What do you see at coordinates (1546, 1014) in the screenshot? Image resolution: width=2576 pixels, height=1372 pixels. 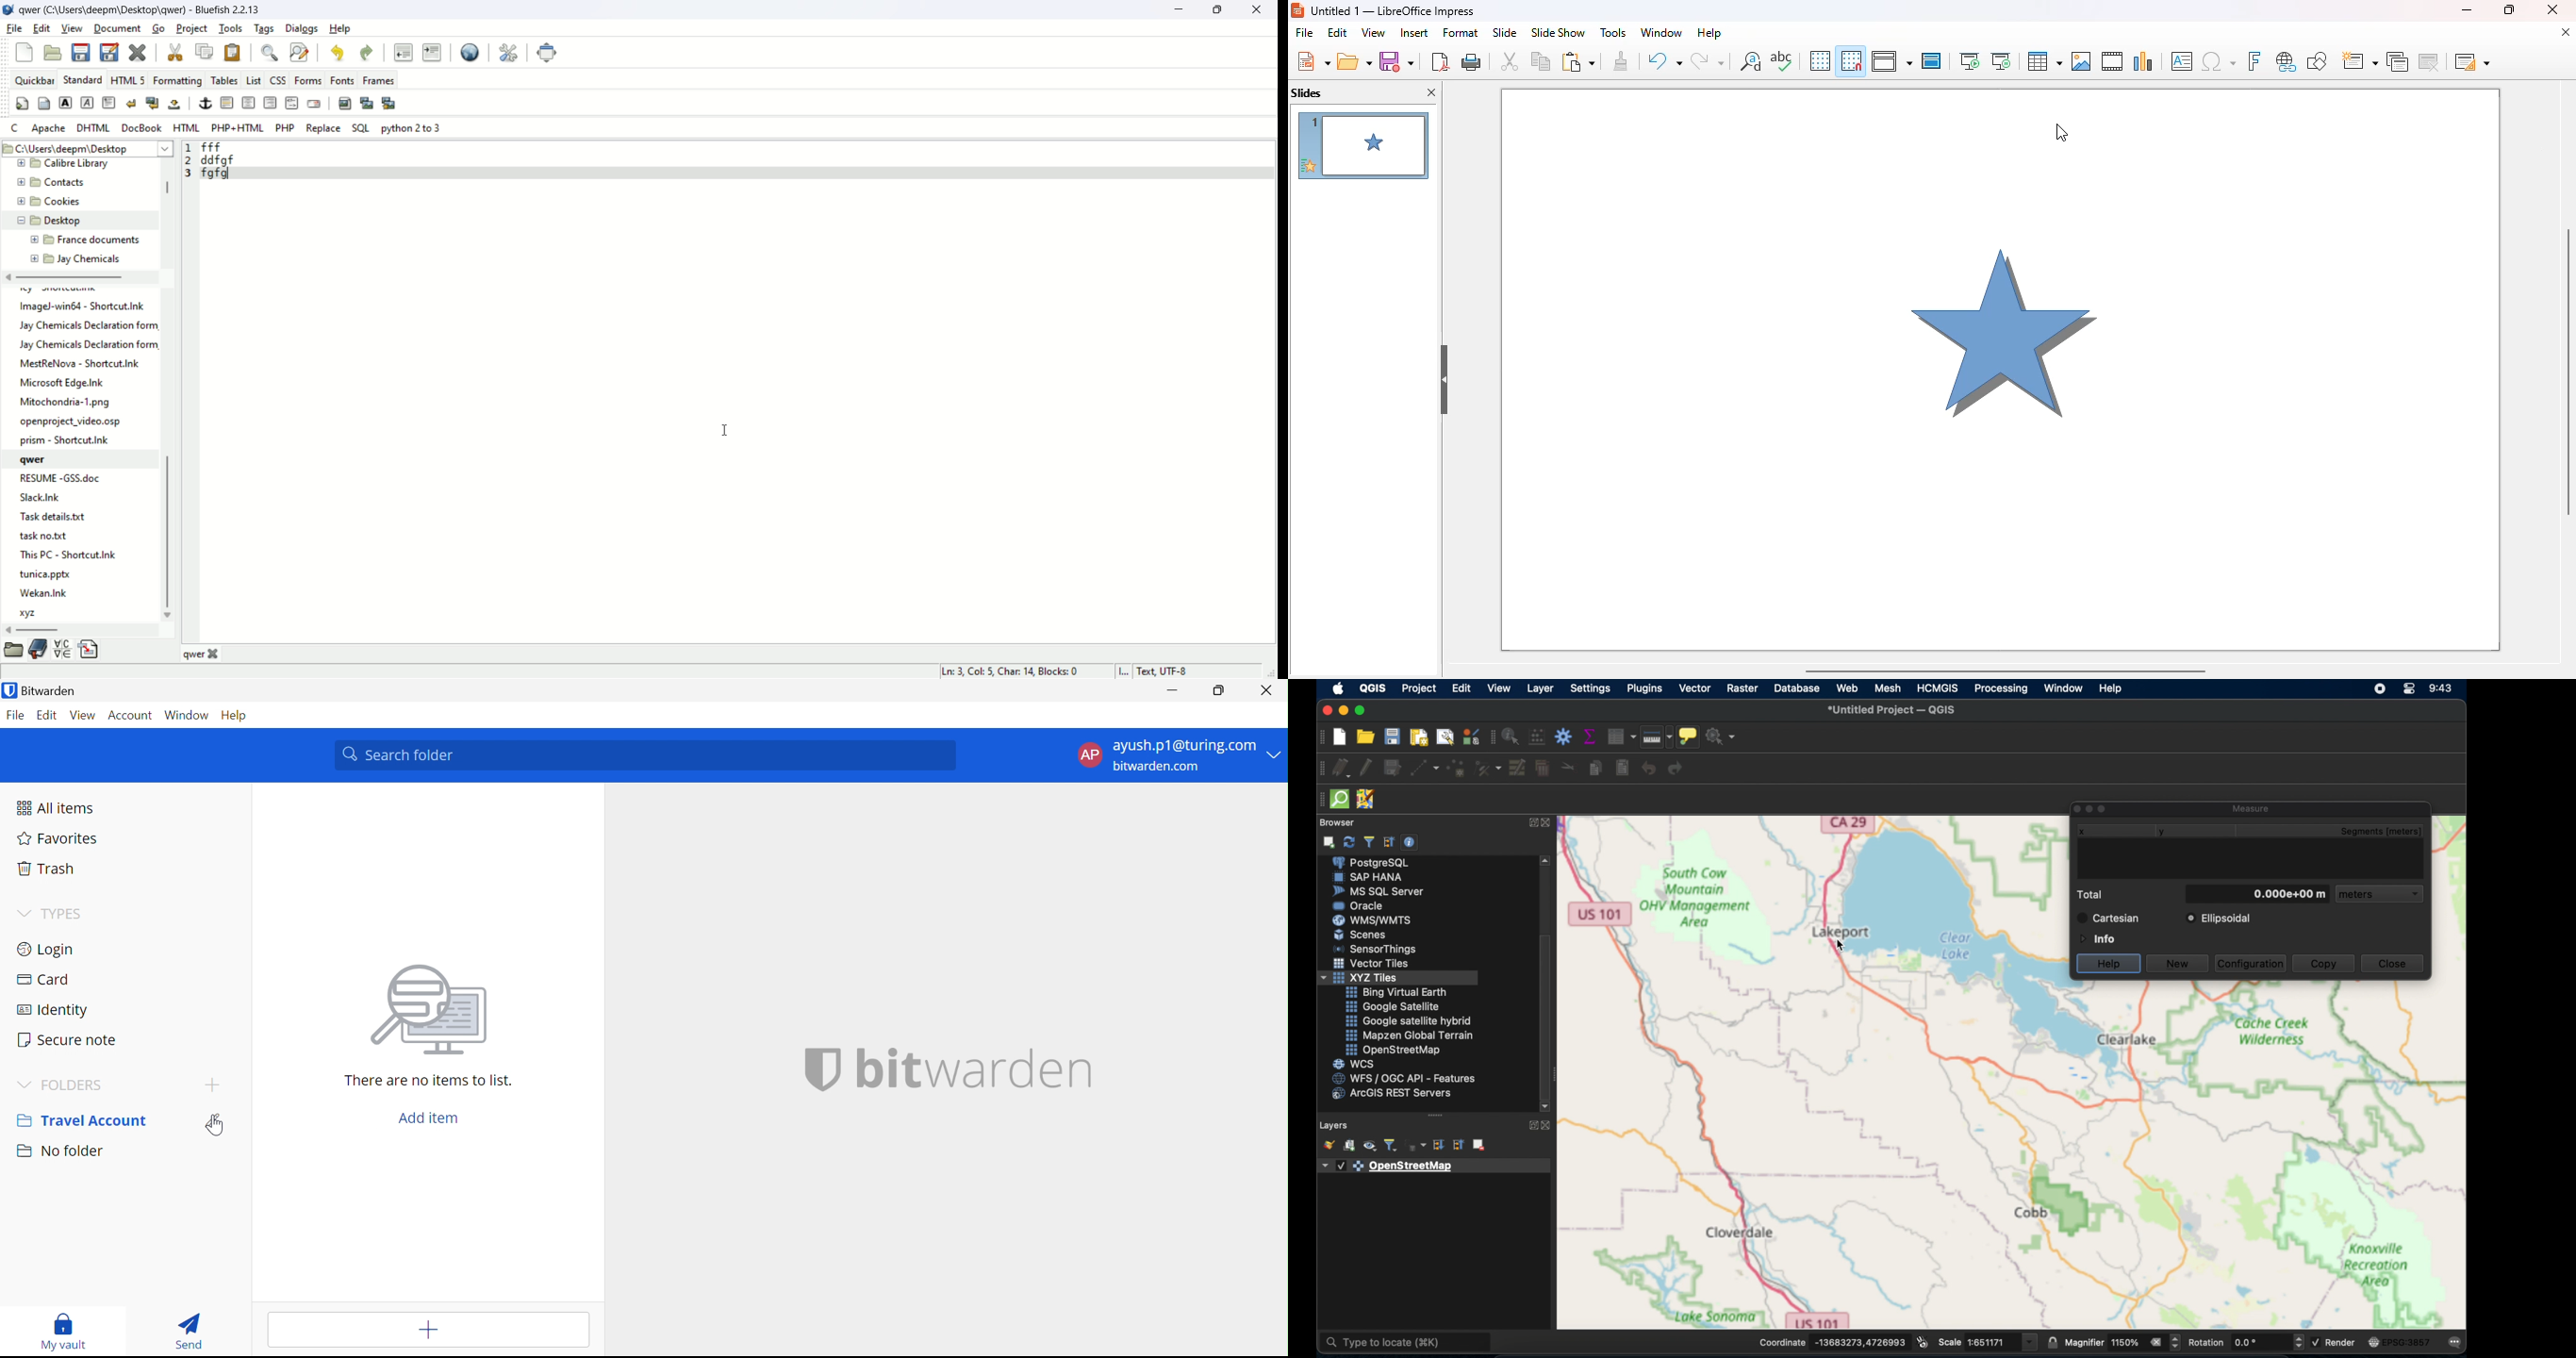 I see `scroll box` at bounding box center [1546, 1014].